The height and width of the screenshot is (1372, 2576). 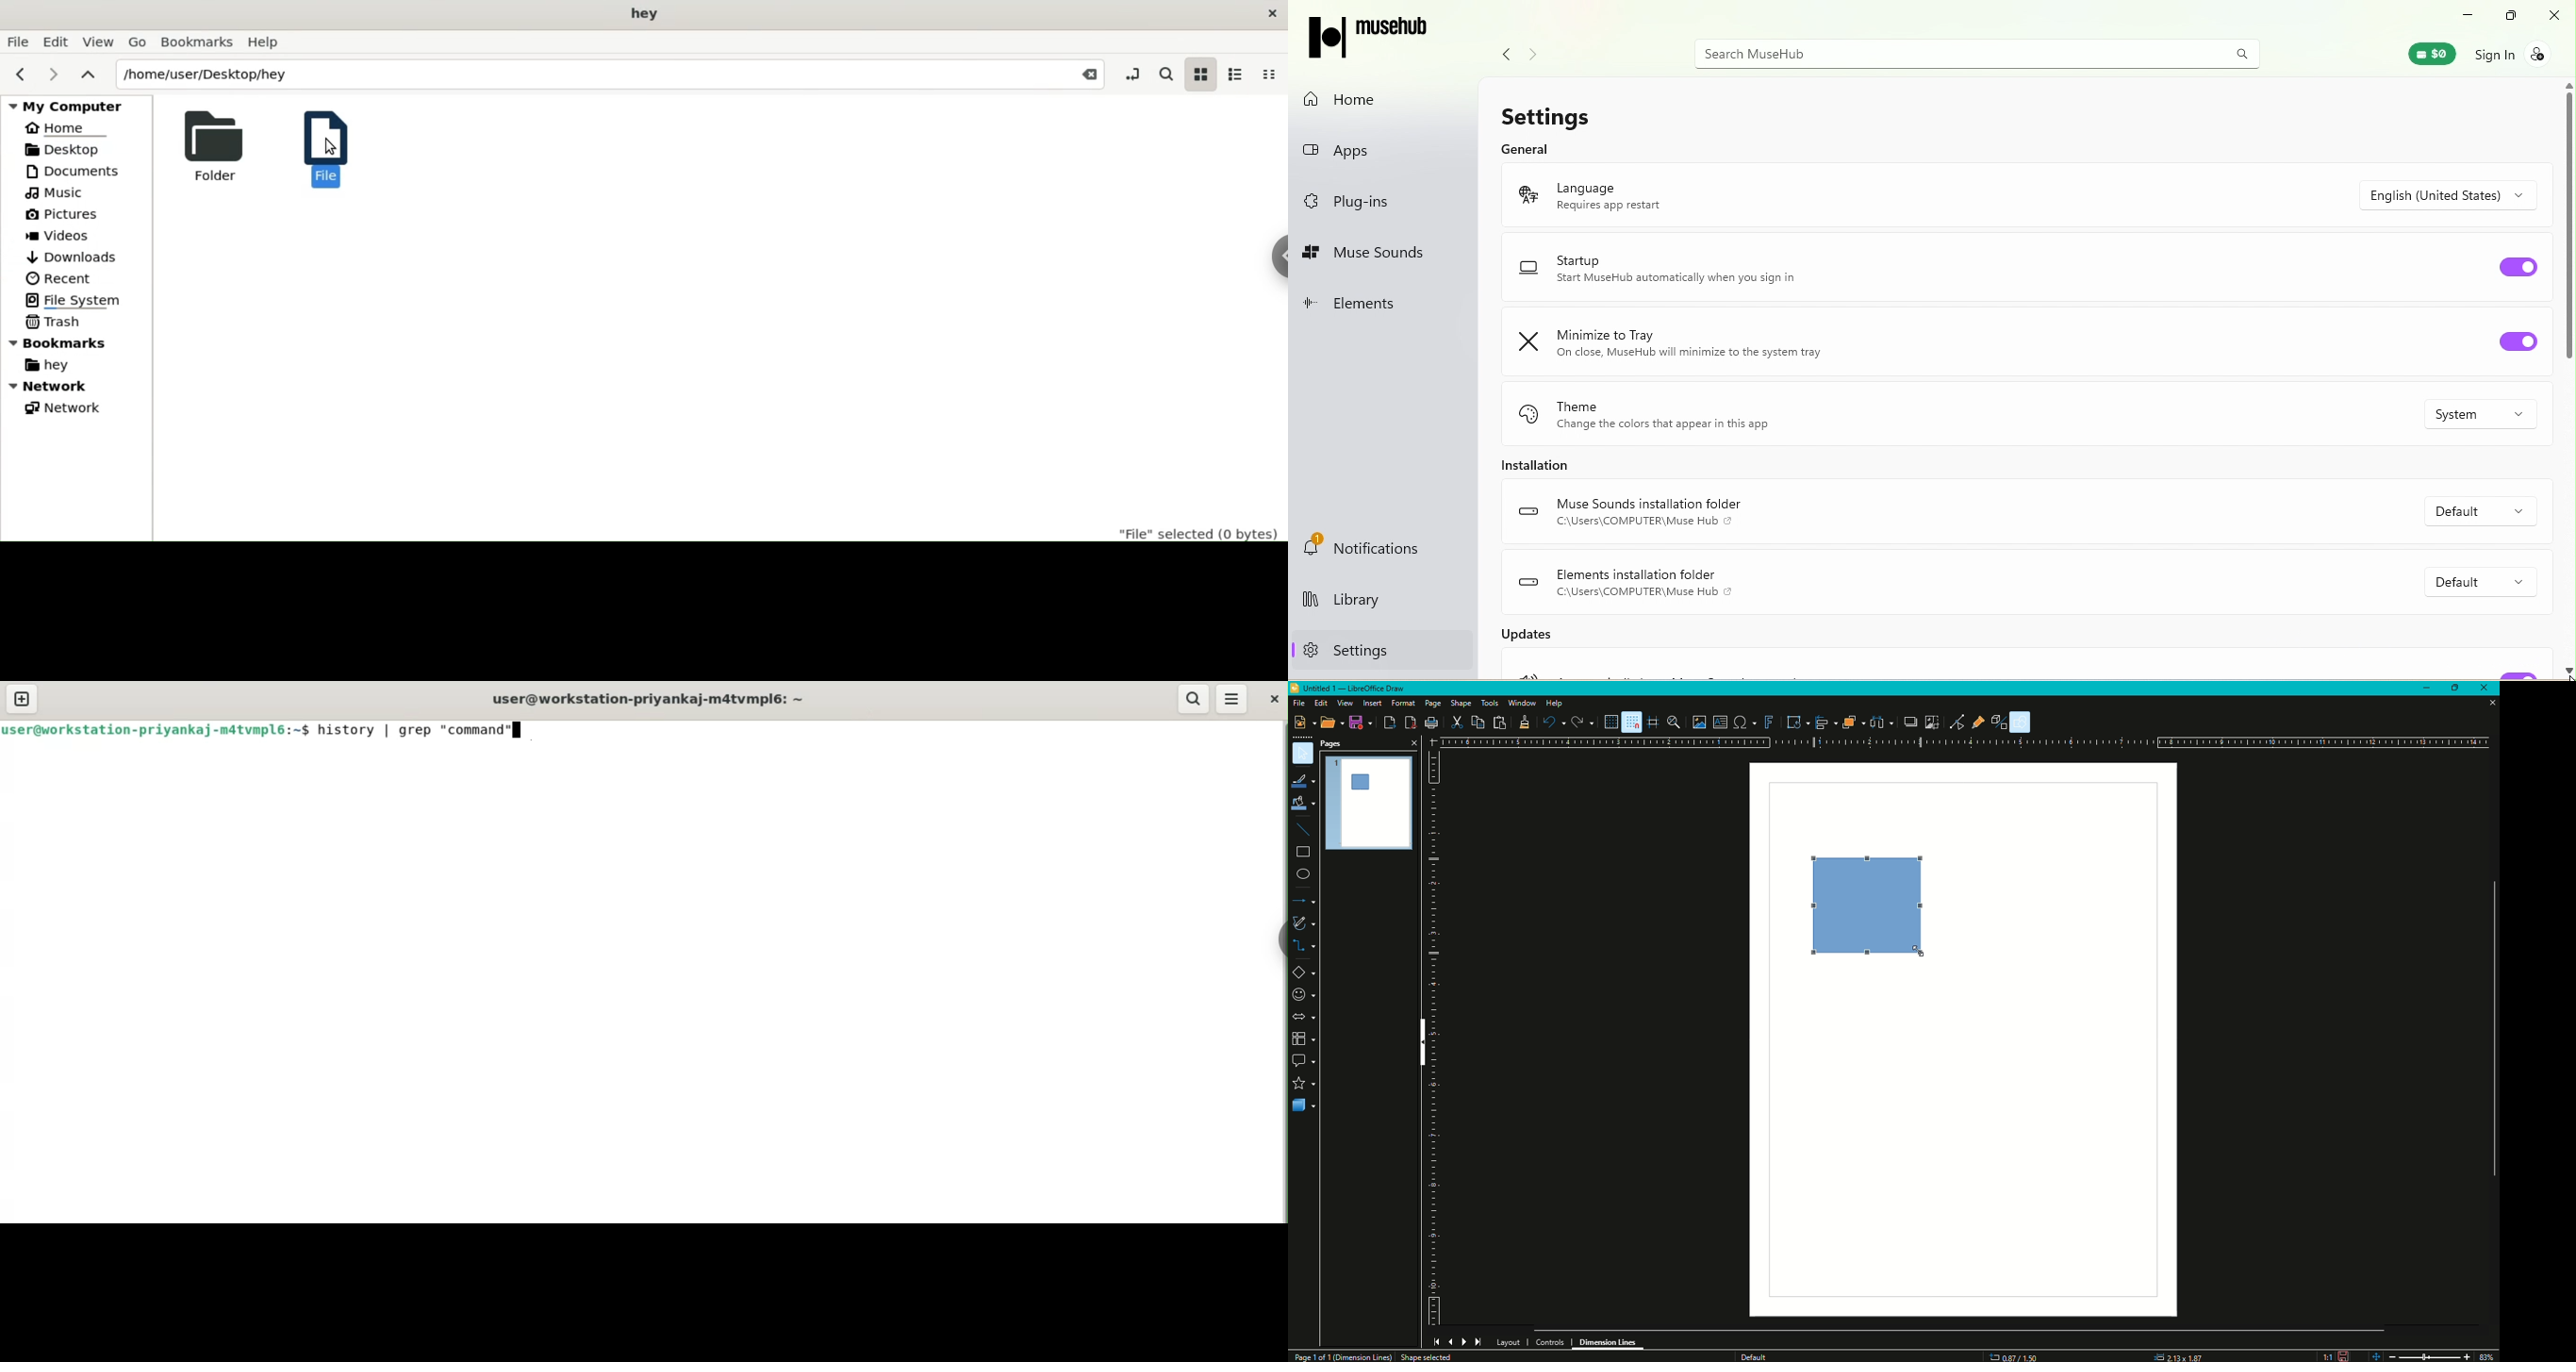 I want to click on Untitled, so click(x=1353, y=690).